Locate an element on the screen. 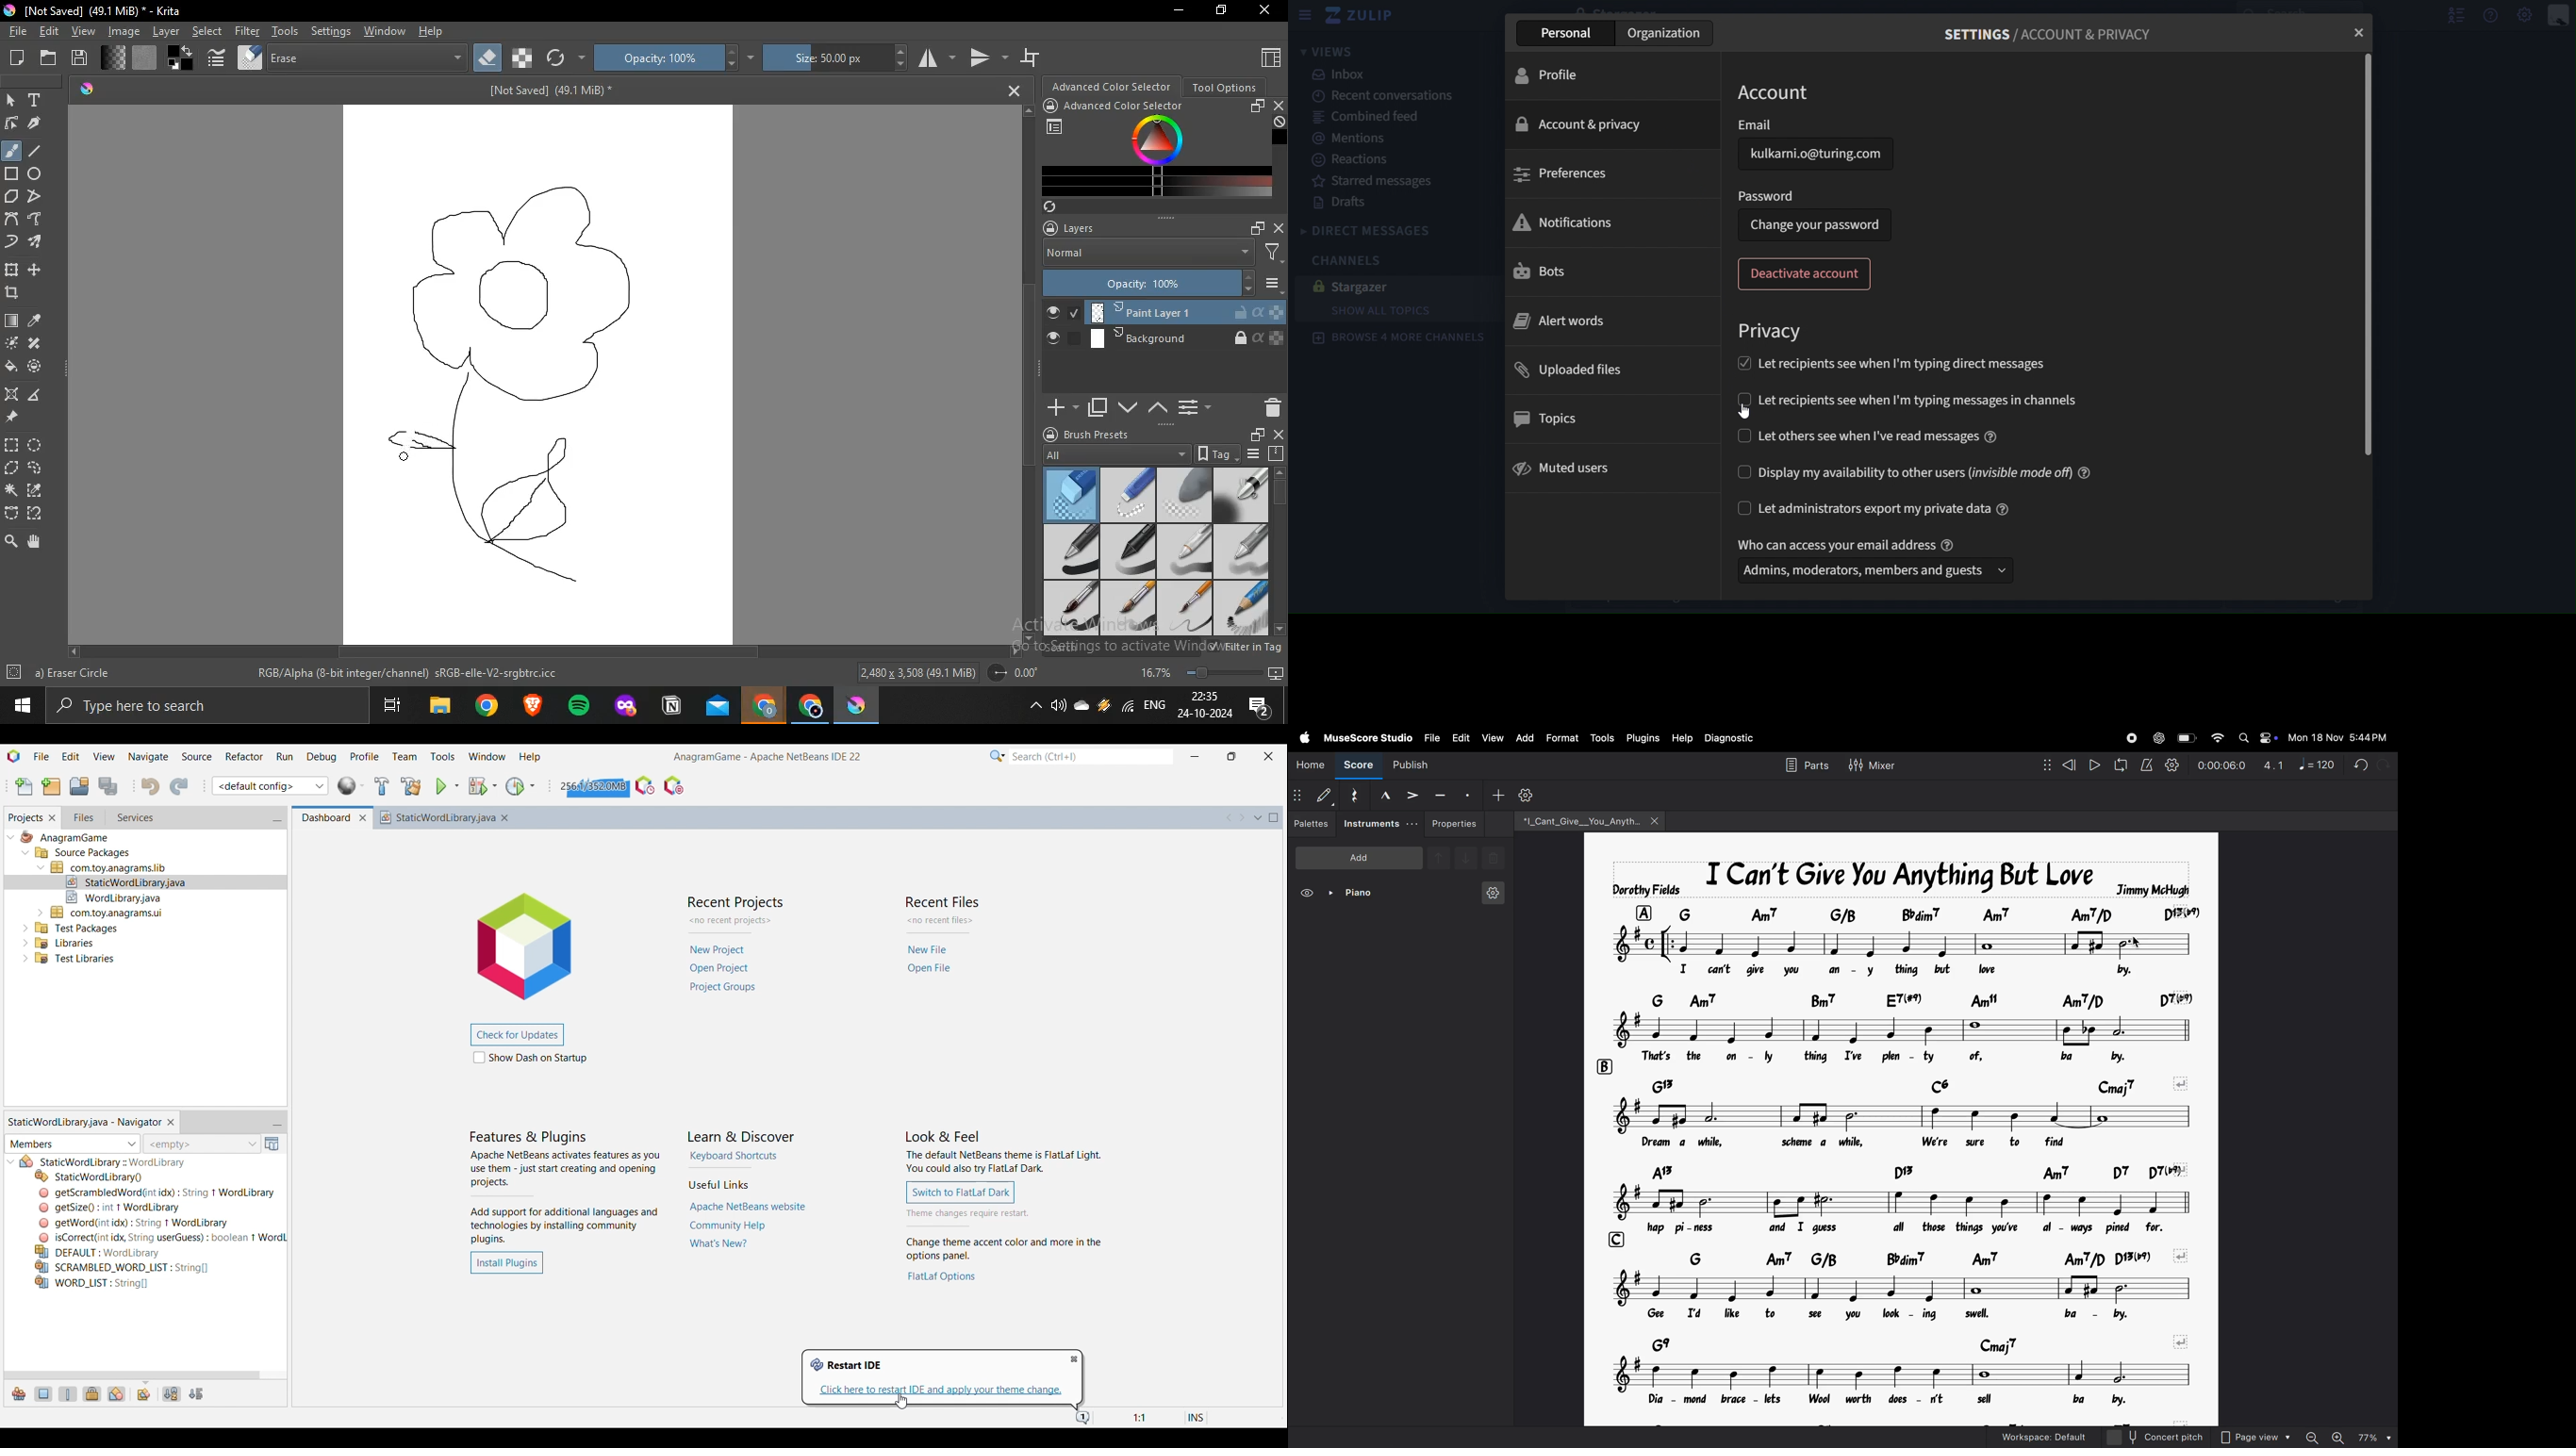 The height and width of the screenshot is (1456, 2576). tag is located at coordinates (1214, 453).